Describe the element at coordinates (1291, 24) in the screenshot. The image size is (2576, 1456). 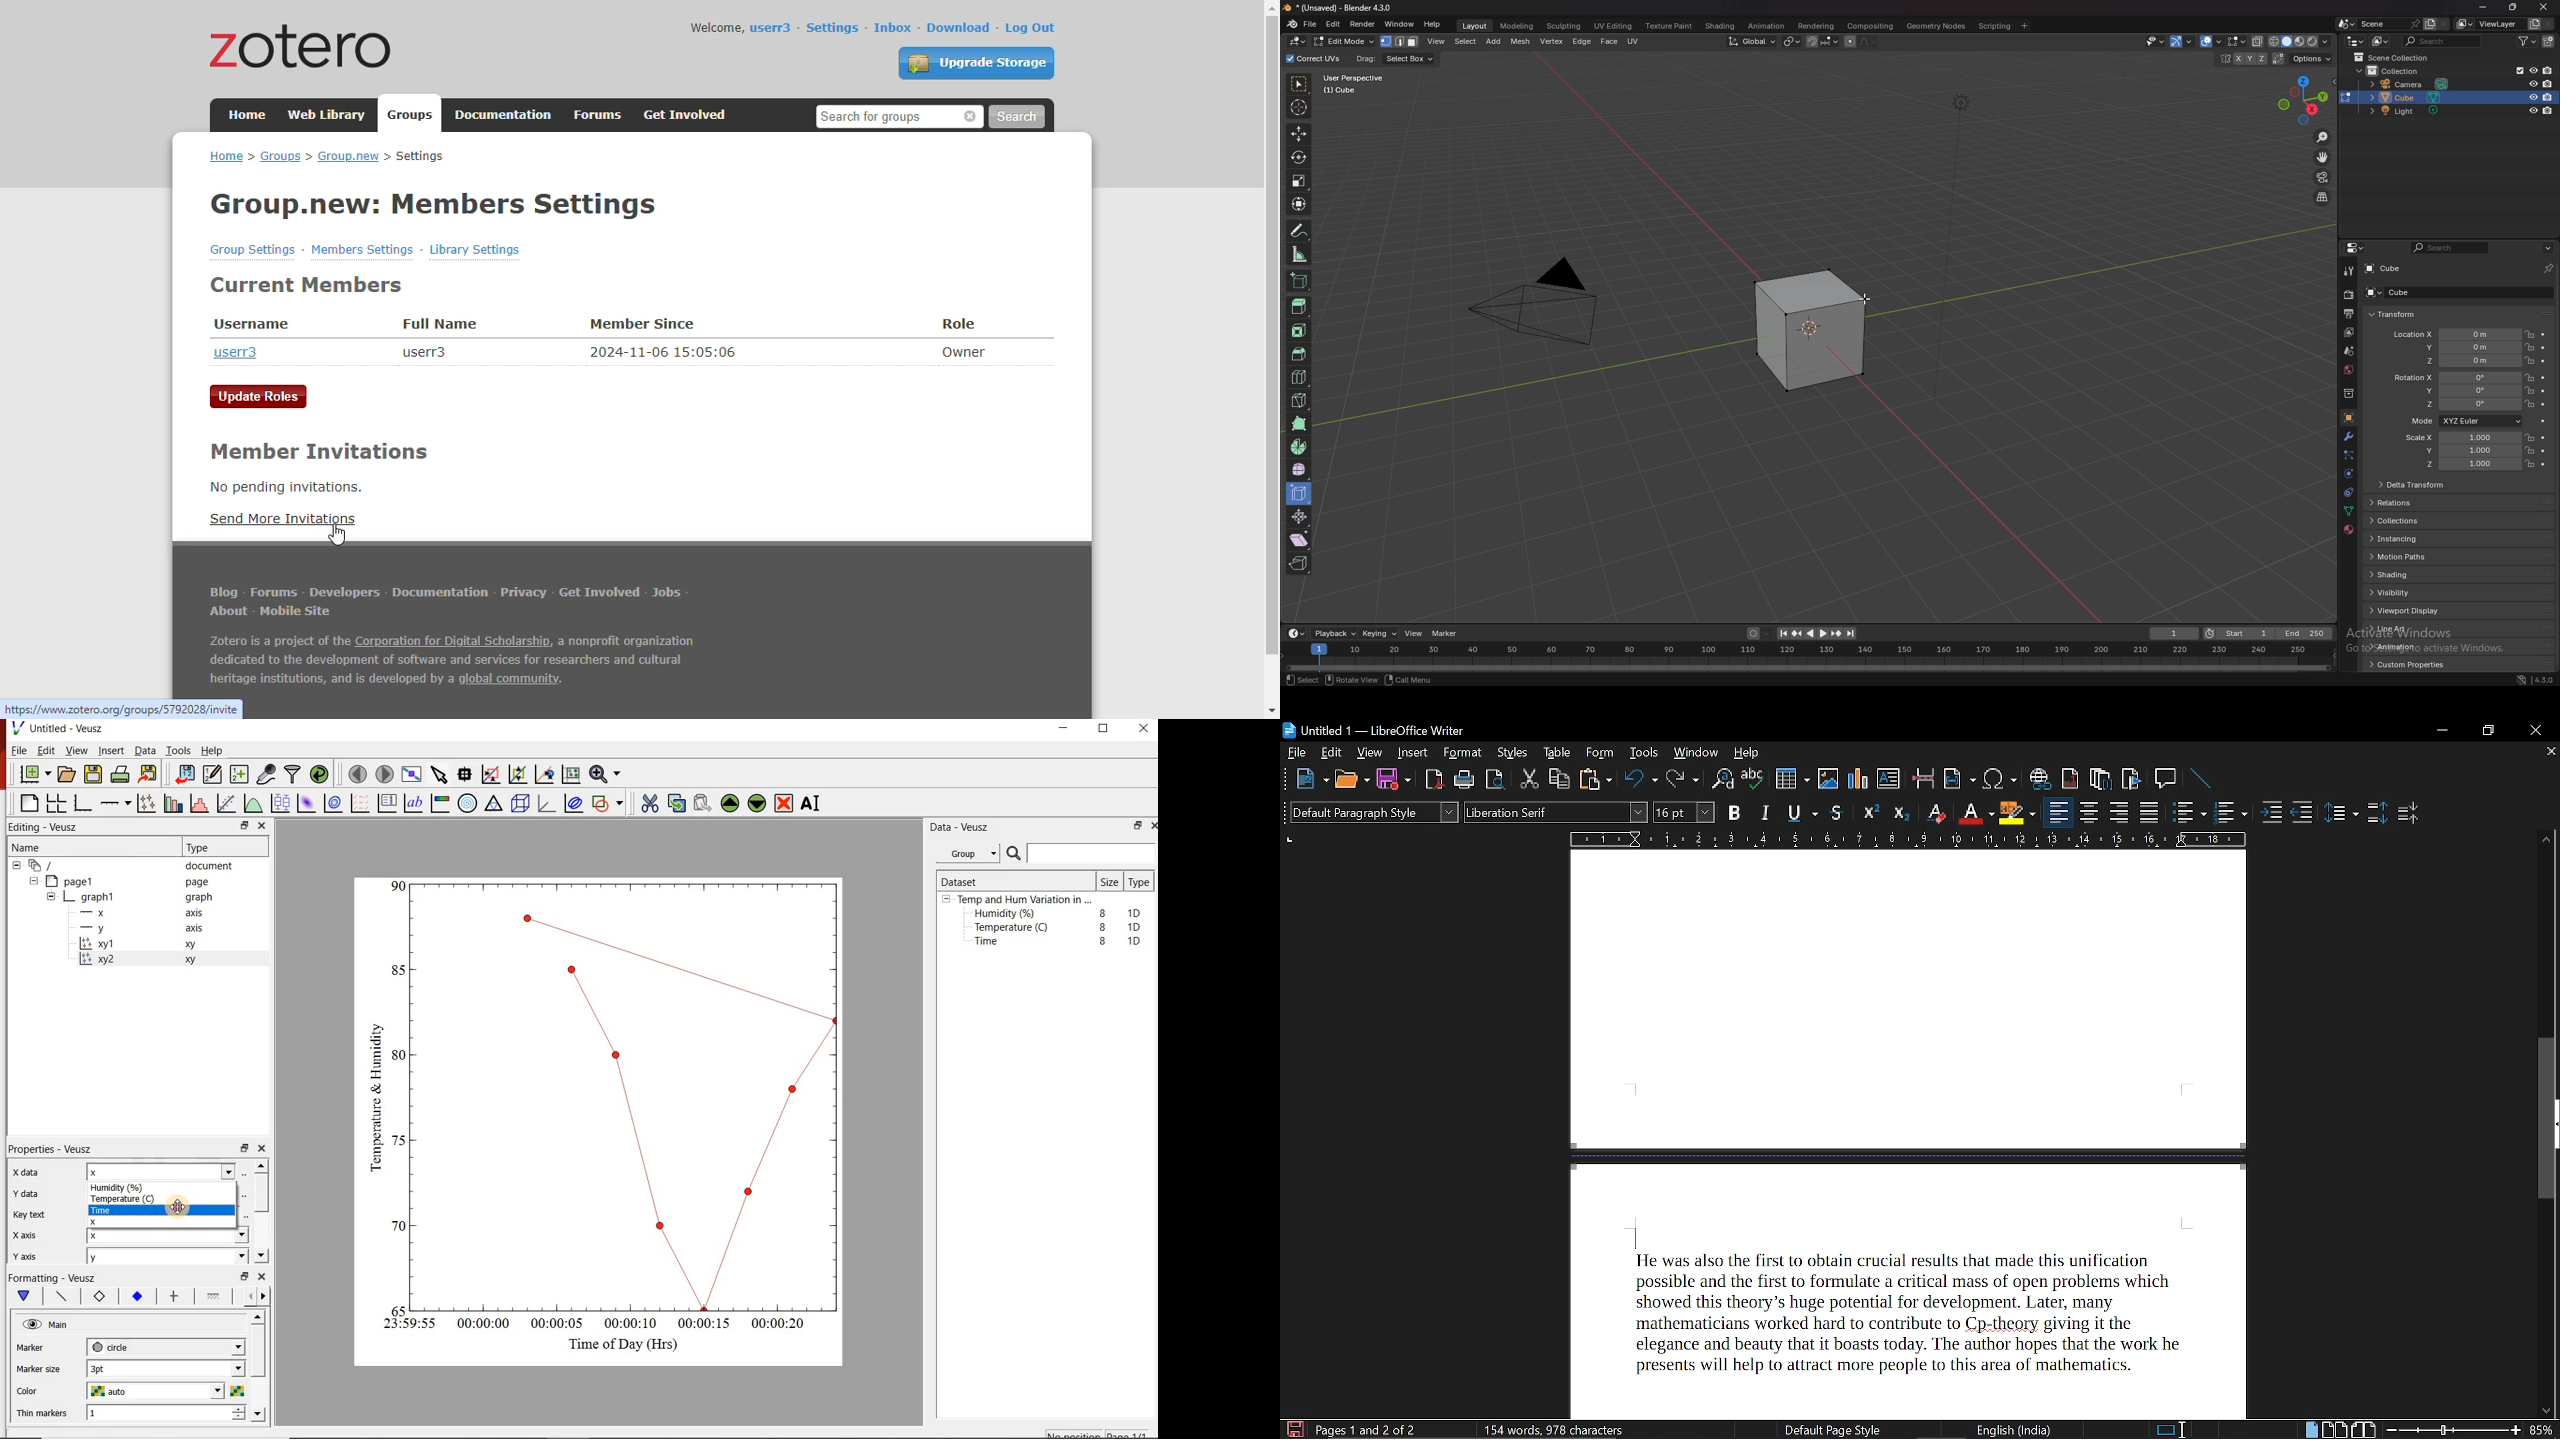
I see `blender` at that location.